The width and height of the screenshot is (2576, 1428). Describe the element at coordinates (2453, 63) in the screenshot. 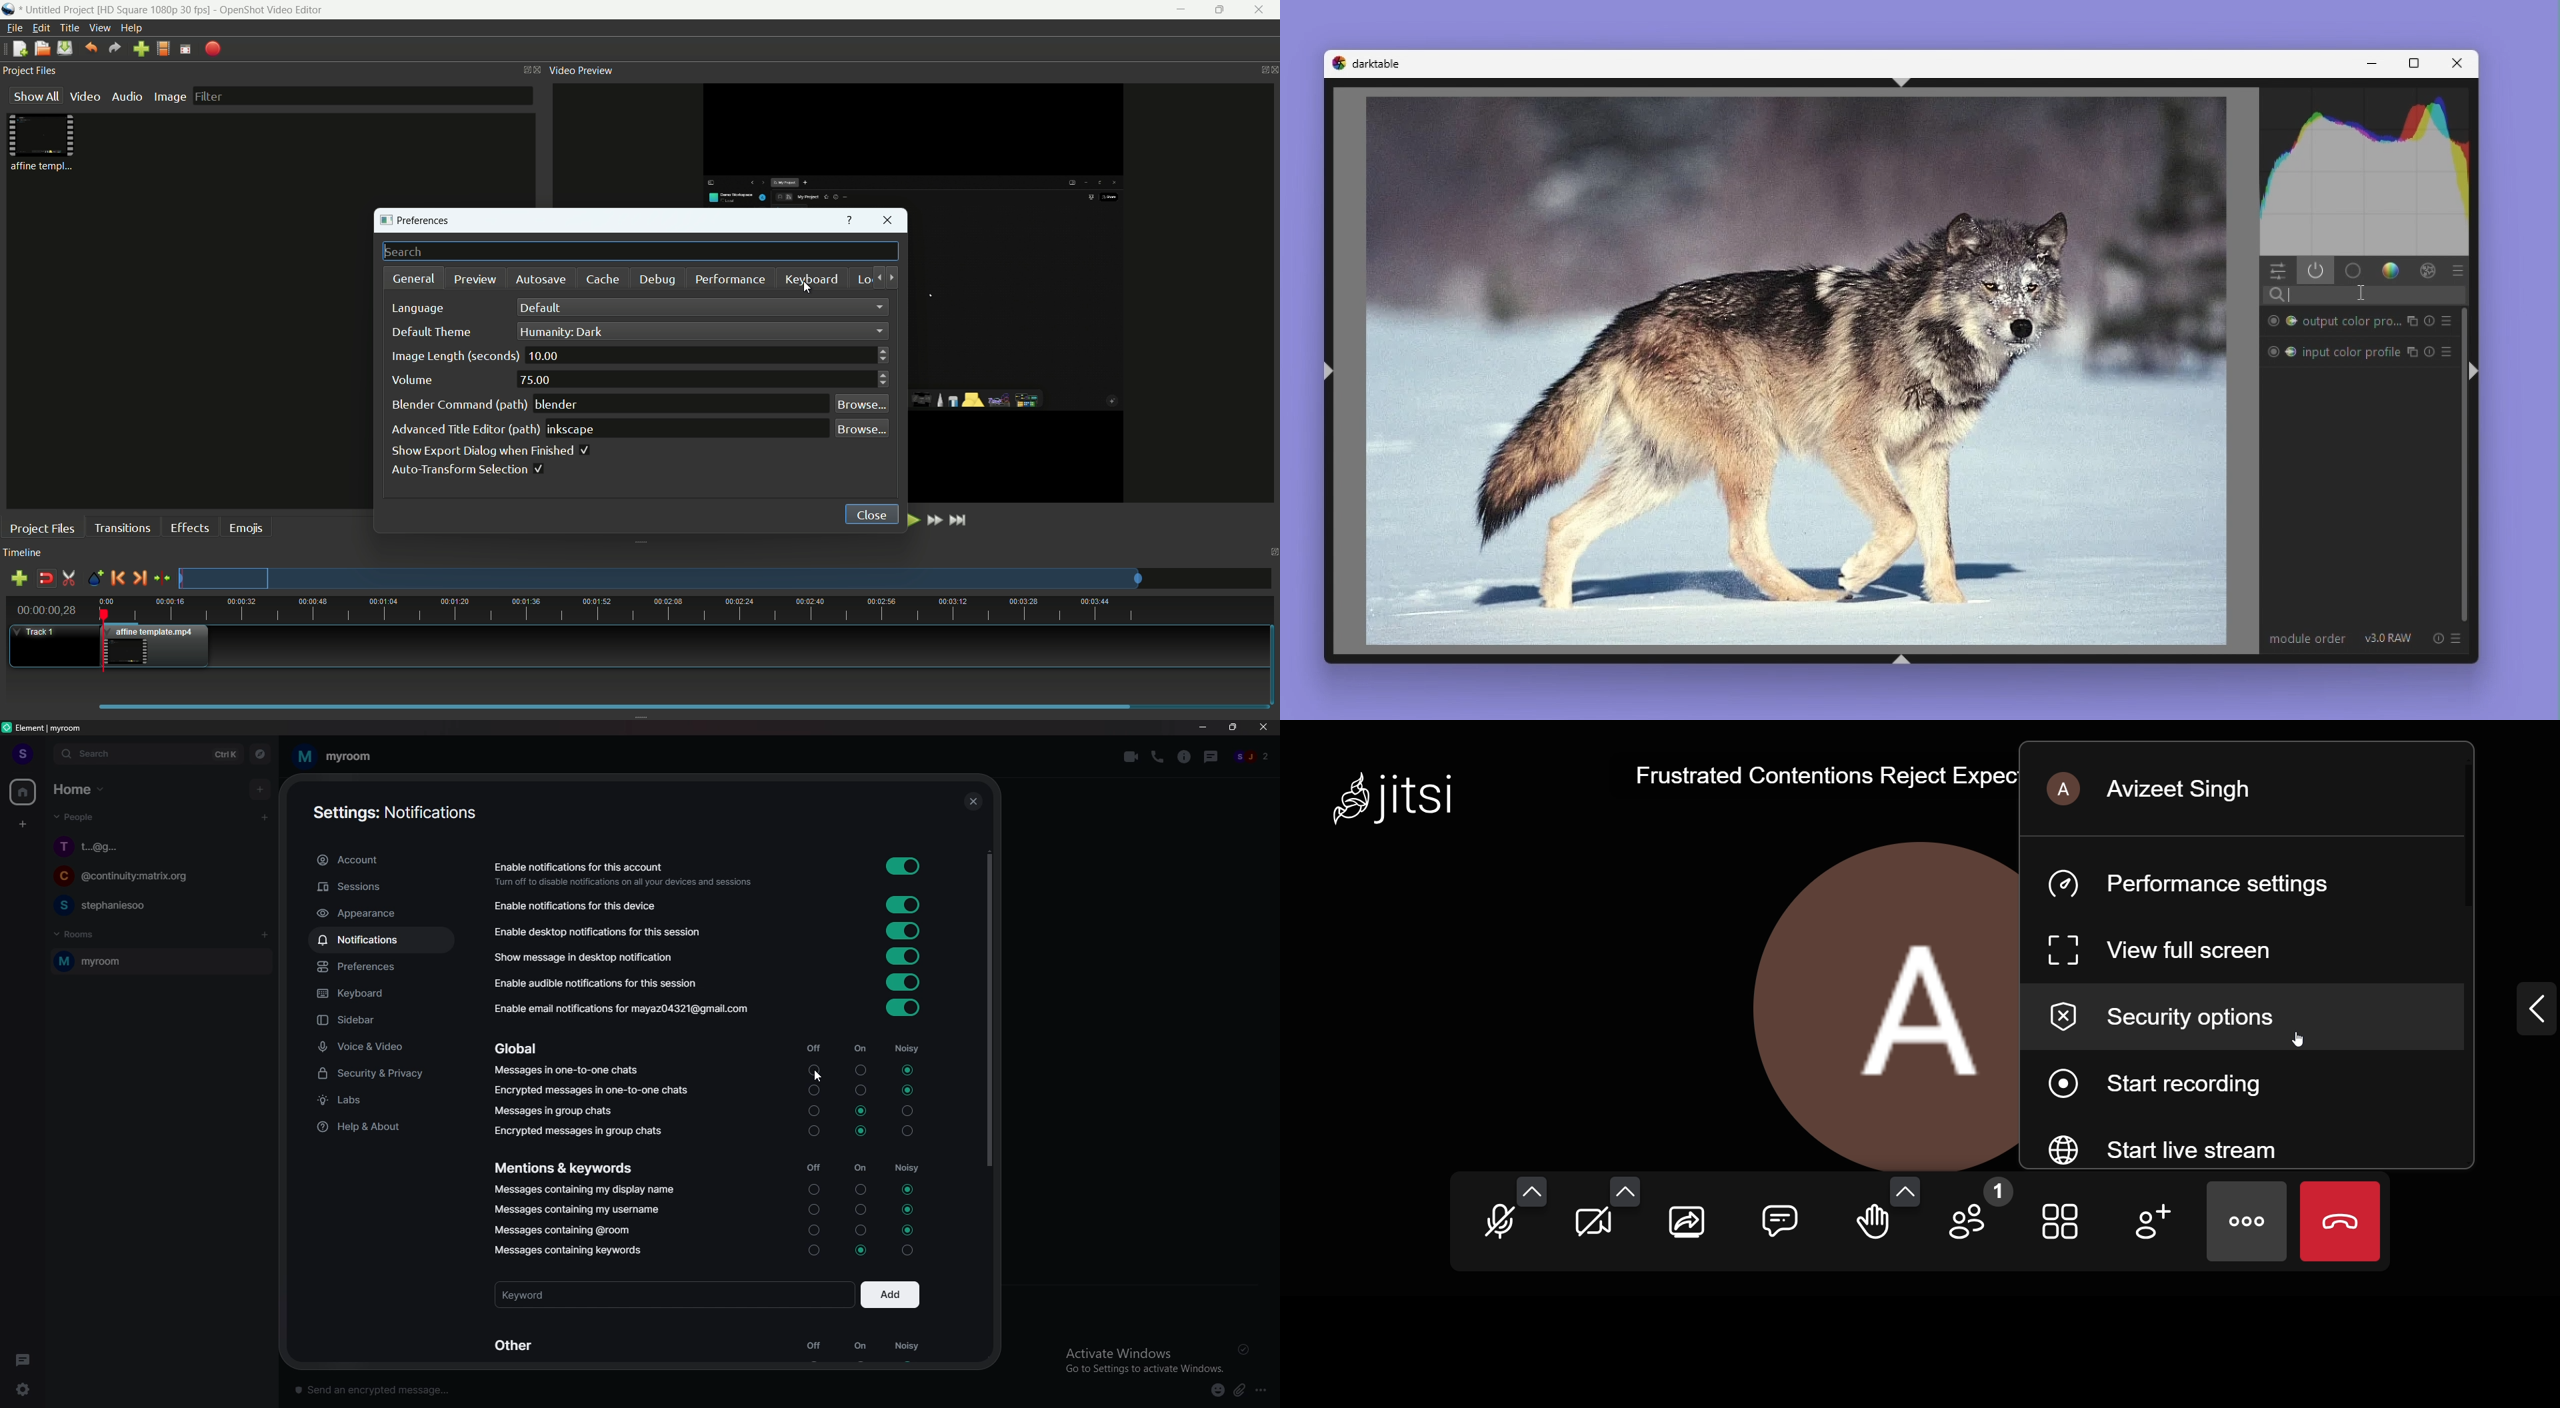

I see `Close` at that location.